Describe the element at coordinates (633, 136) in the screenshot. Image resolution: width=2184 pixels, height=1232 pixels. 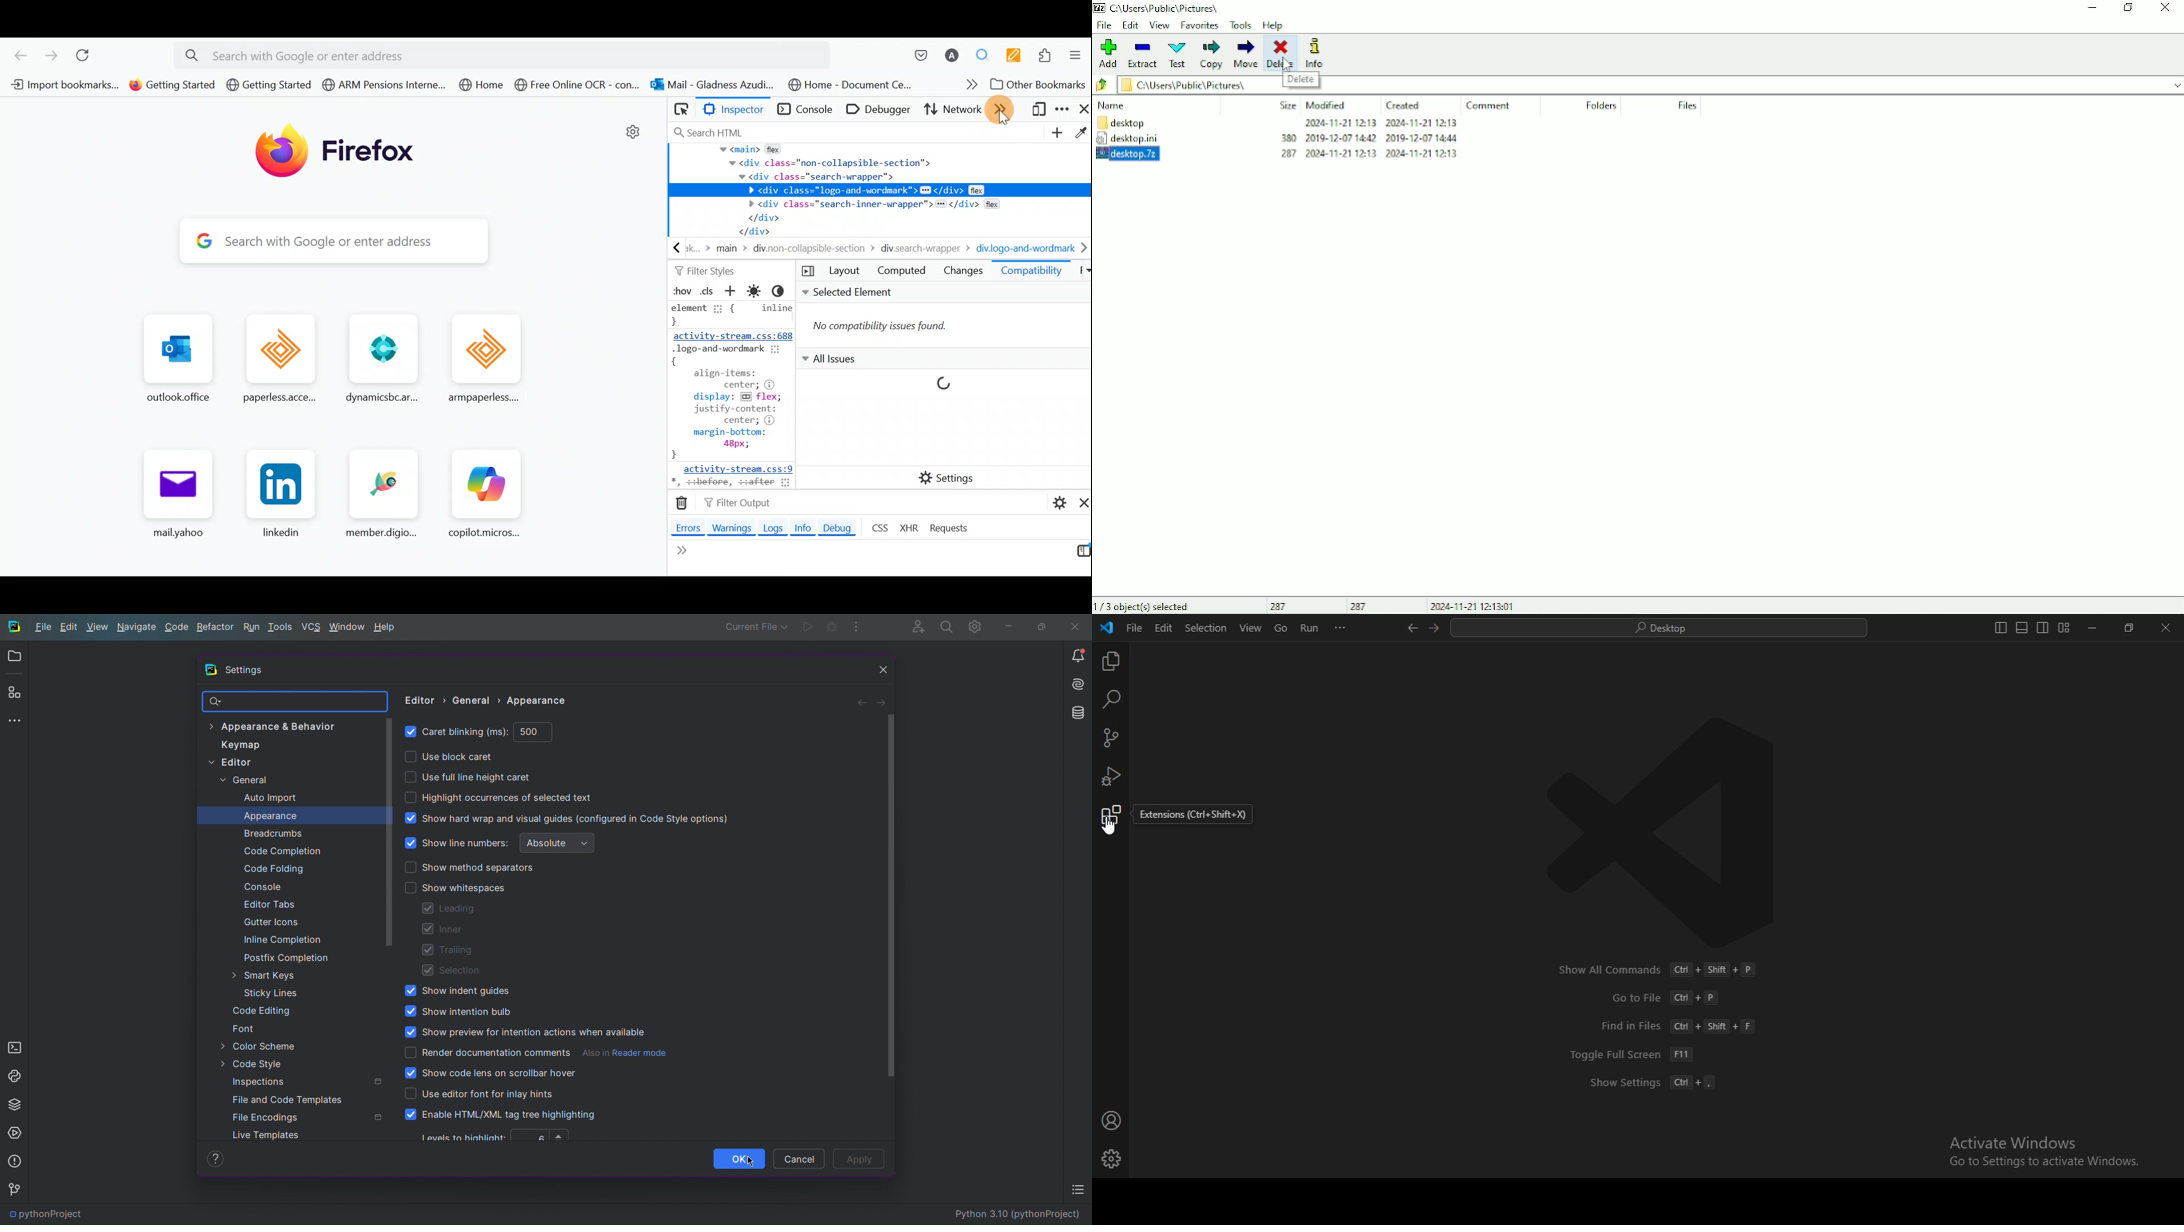
I see `settings` at that location.